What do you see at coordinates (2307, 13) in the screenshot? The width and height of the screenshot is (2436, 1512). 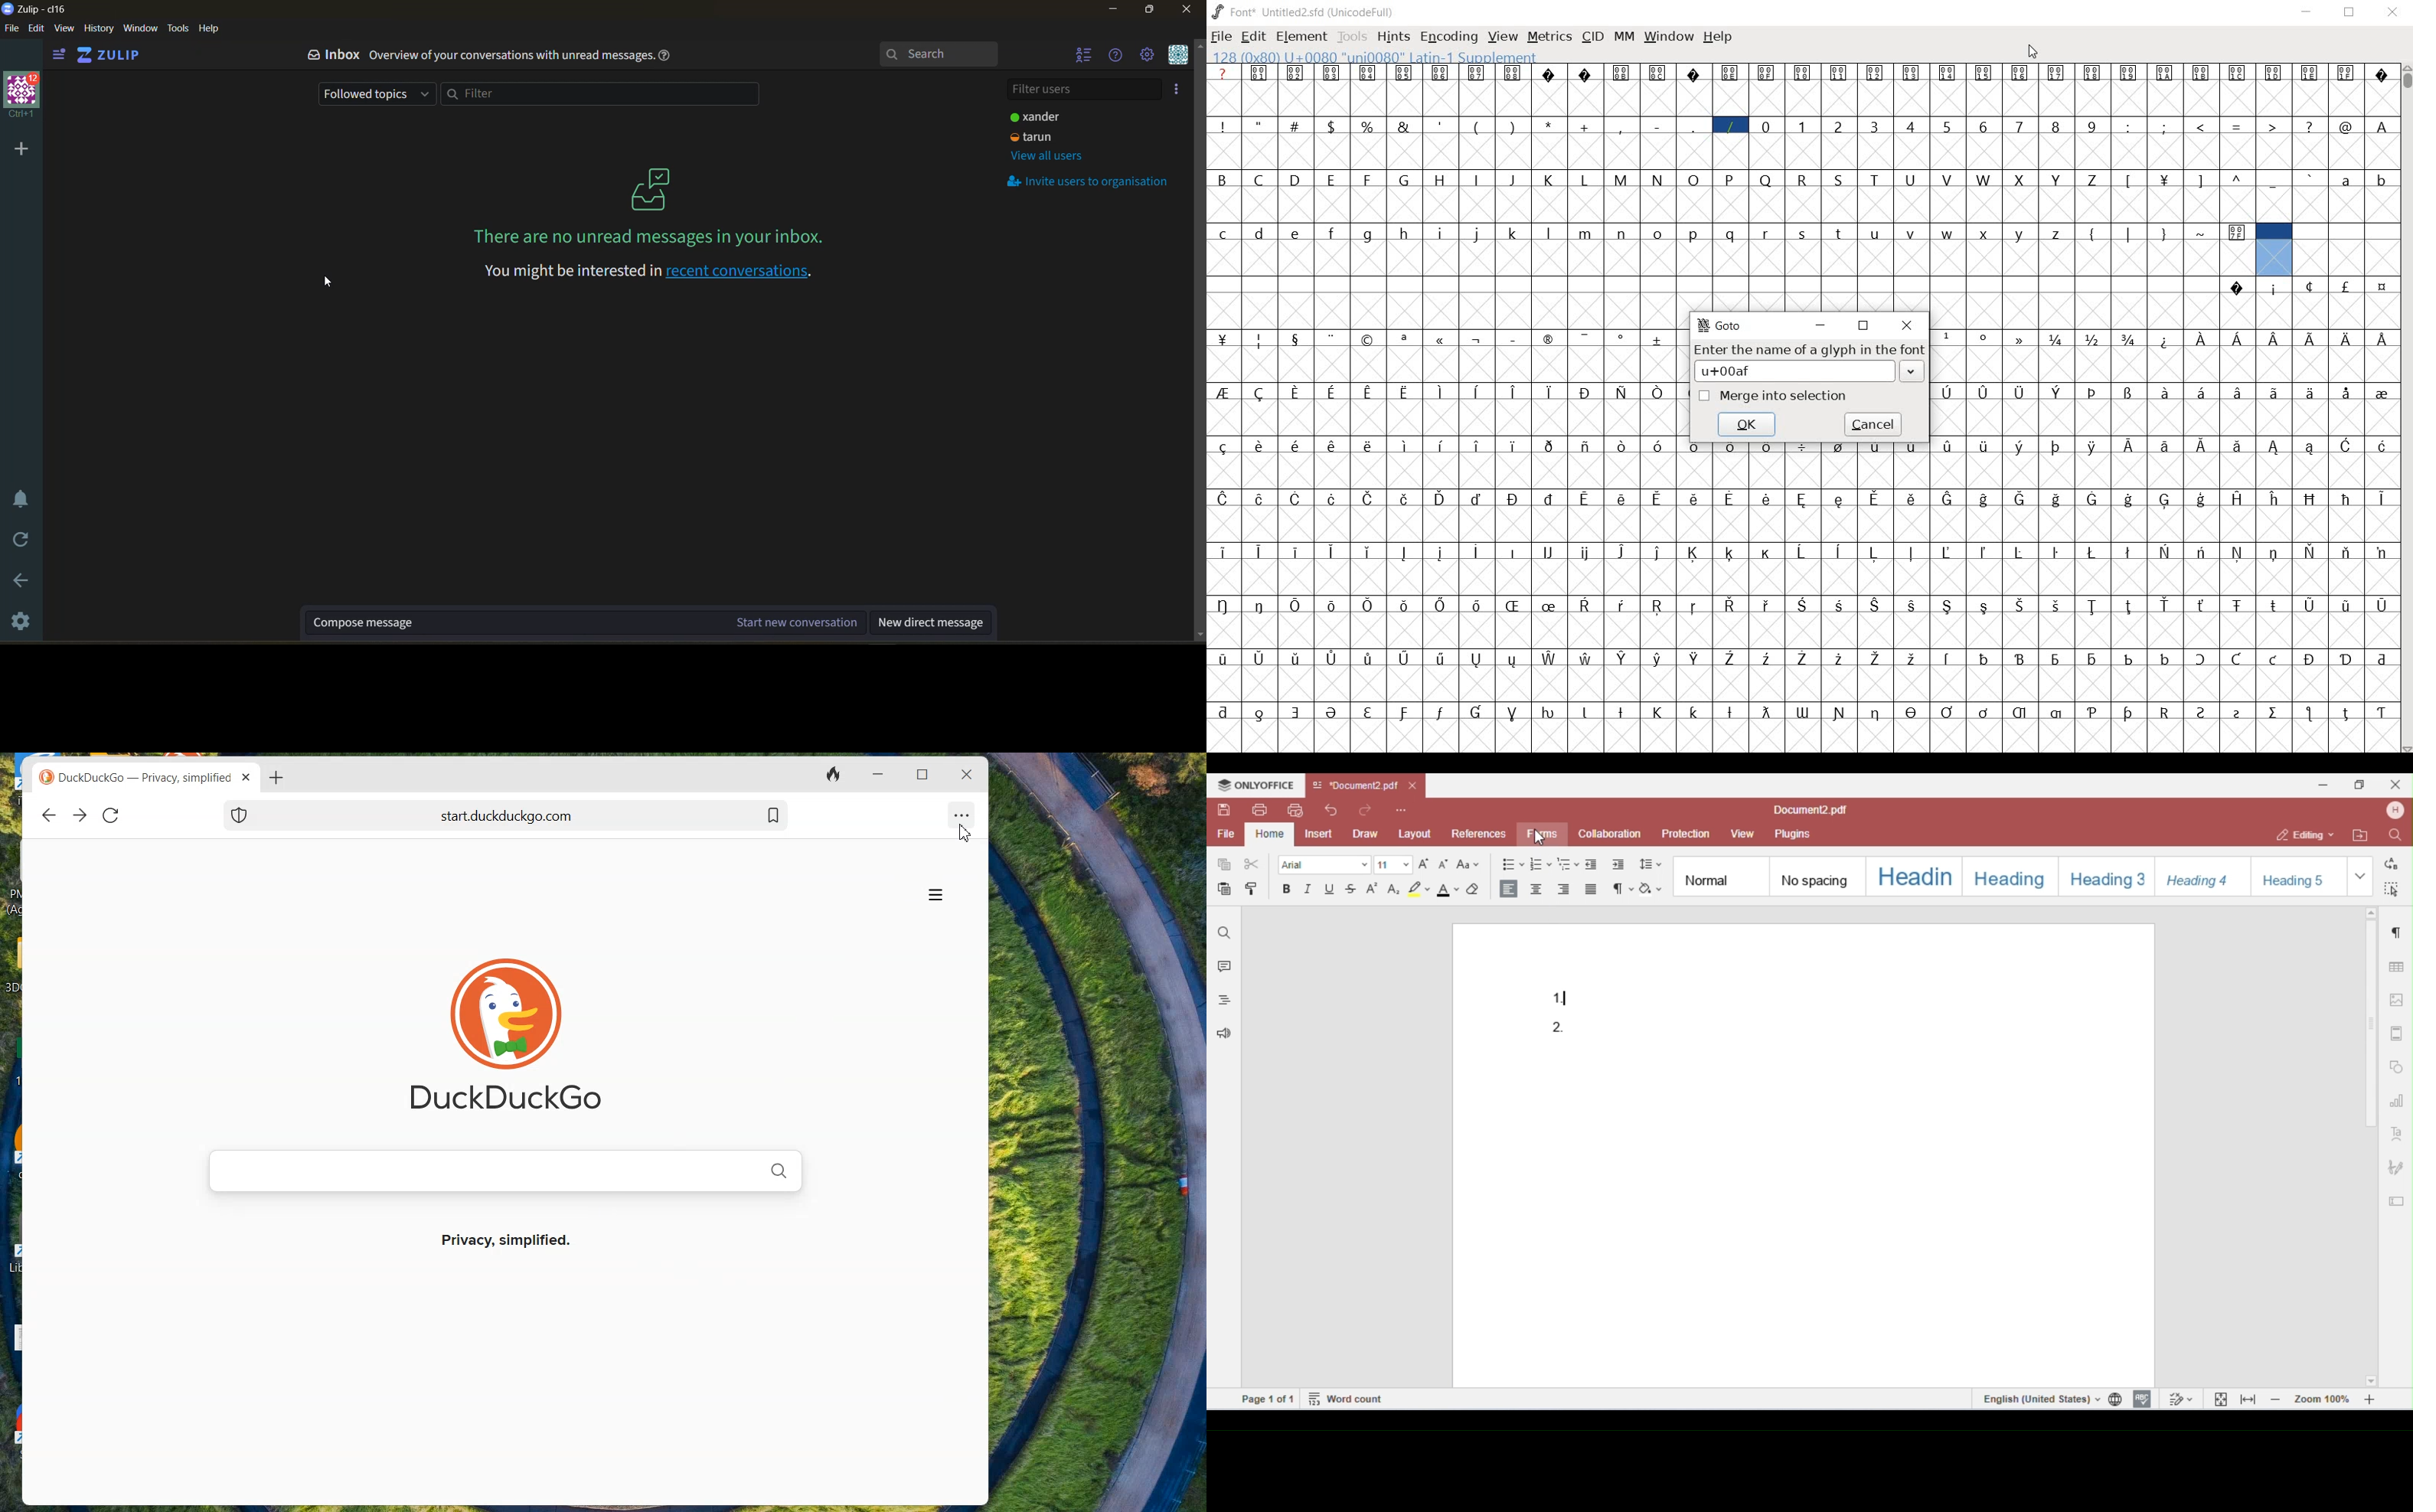 I see `Minimize` at bounding box center [2307, 13].